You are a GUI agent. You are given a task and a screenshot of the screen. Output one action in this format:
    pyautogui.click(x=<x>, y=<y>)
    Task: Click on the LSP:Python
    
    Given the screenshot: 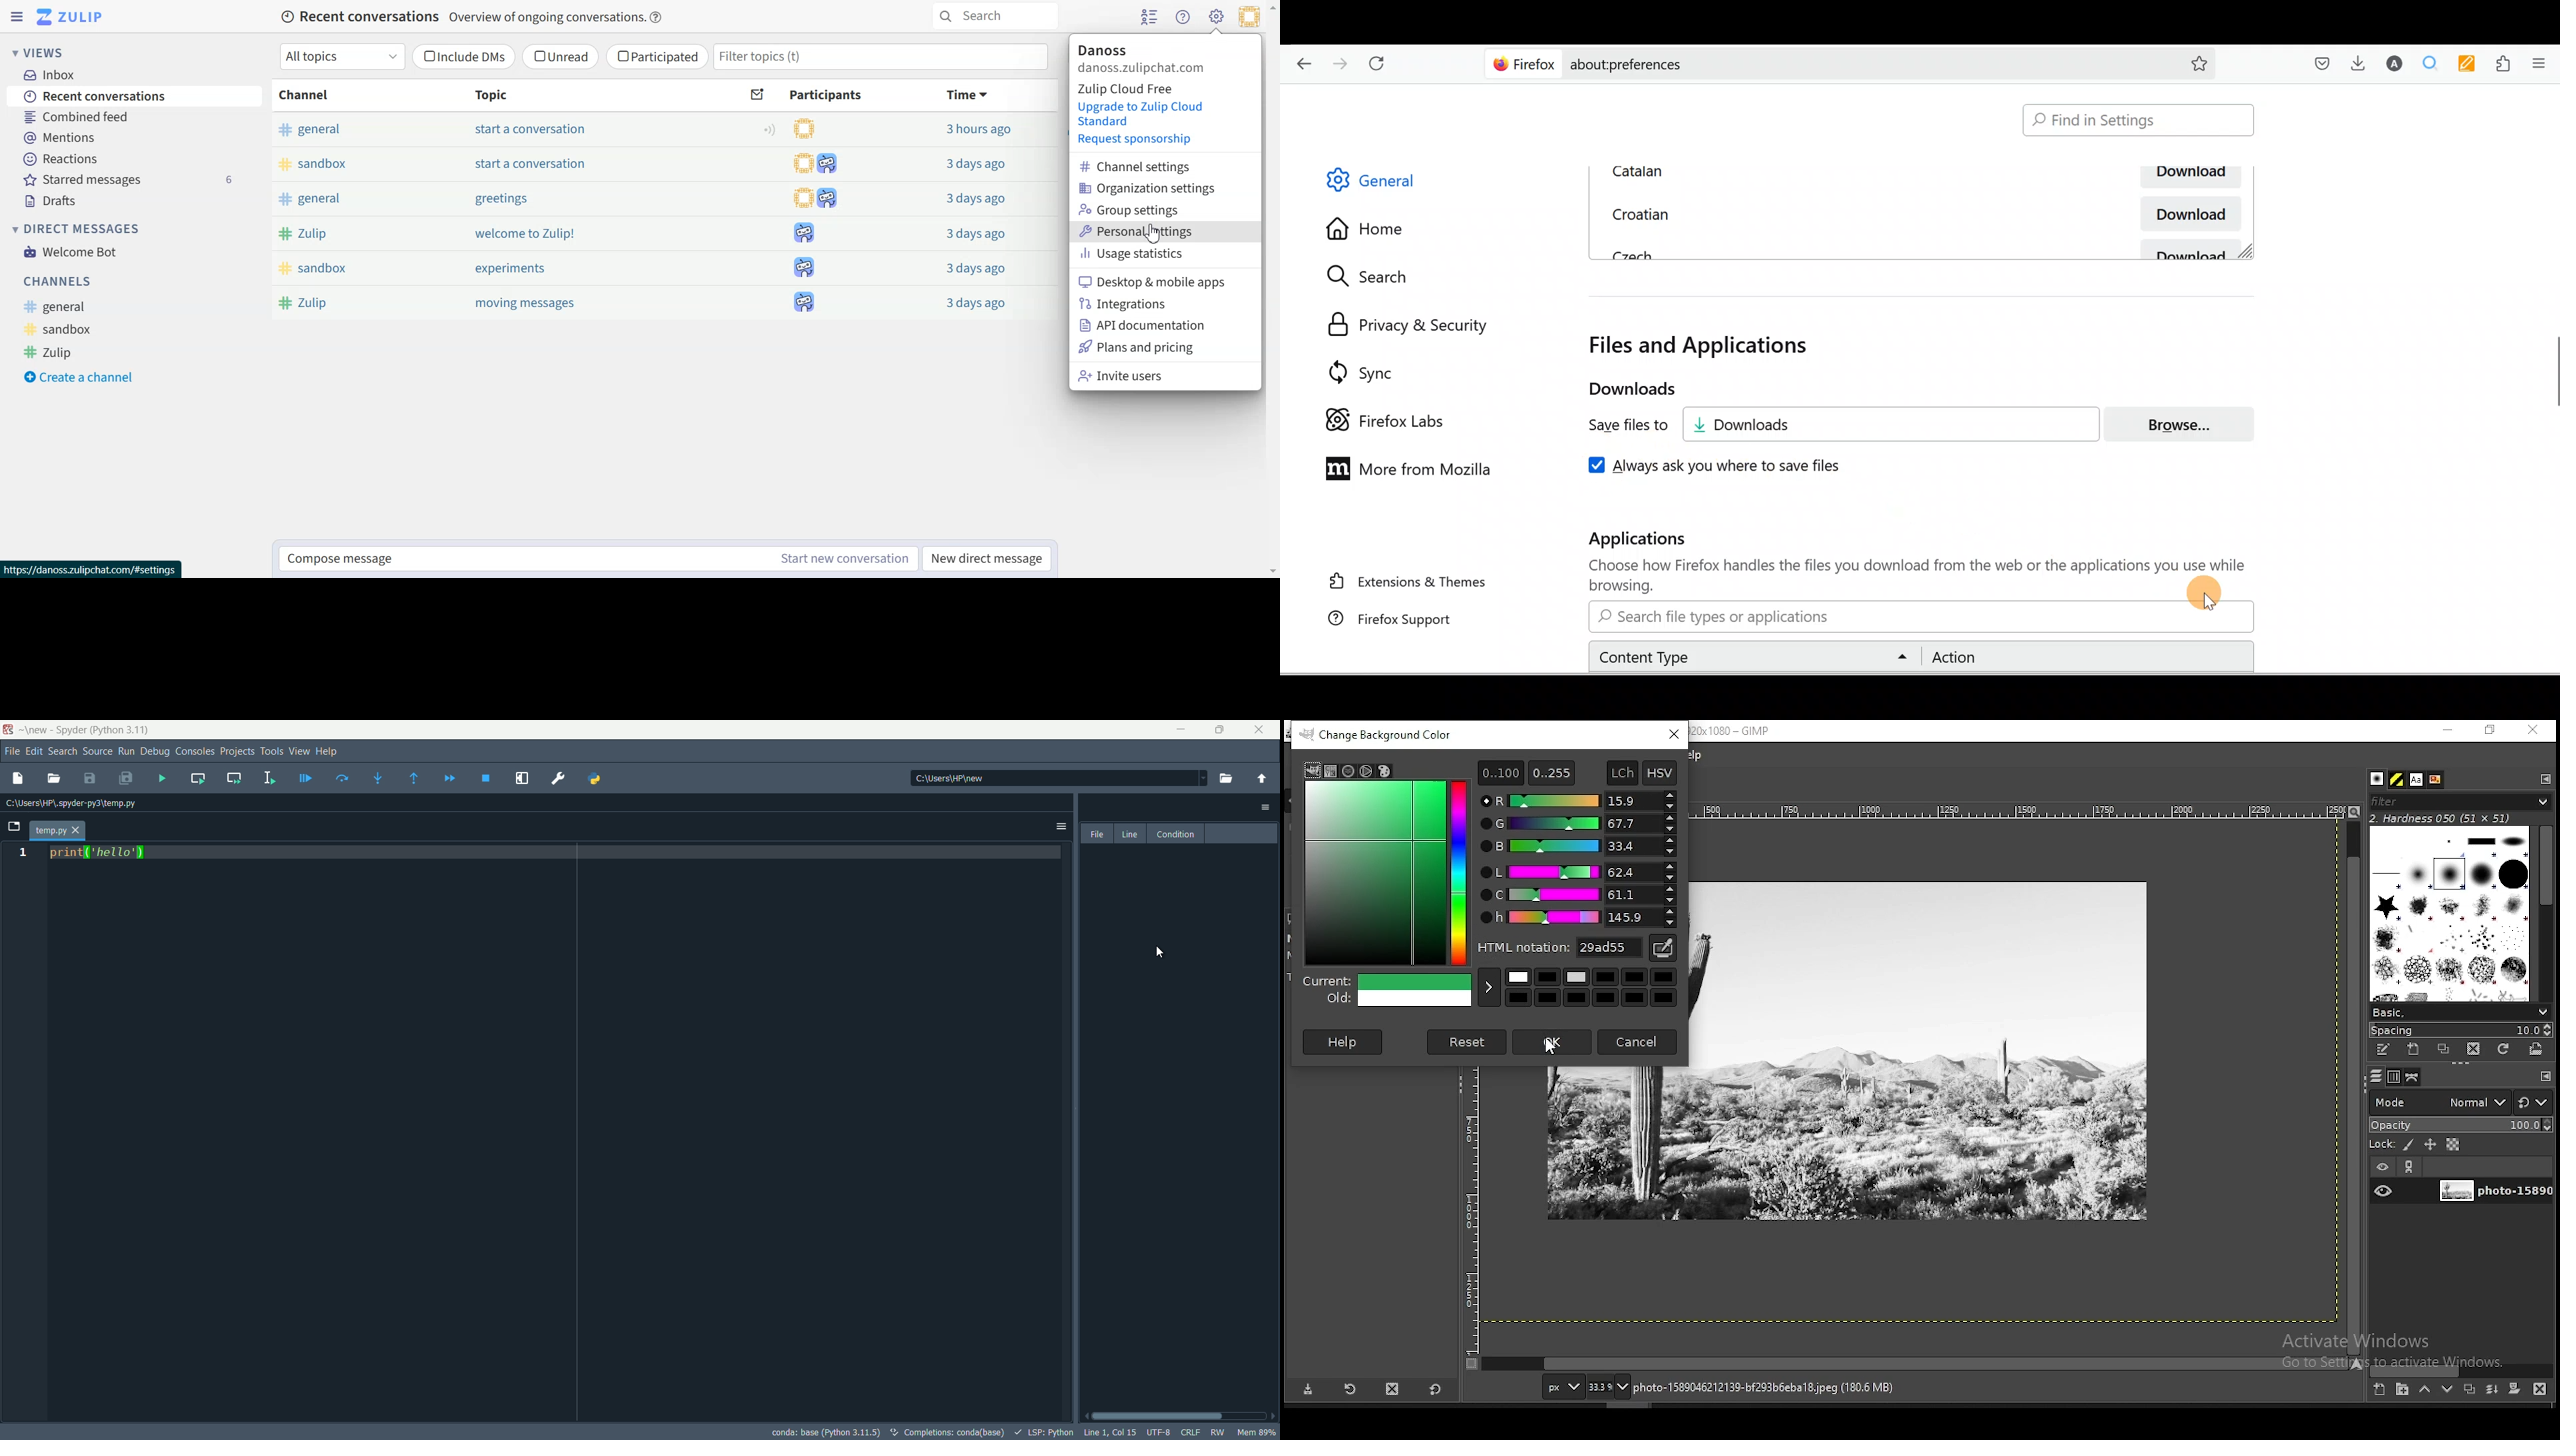 What is the action you would take?
    pyautogui.click(x=1041, y=1432)
    